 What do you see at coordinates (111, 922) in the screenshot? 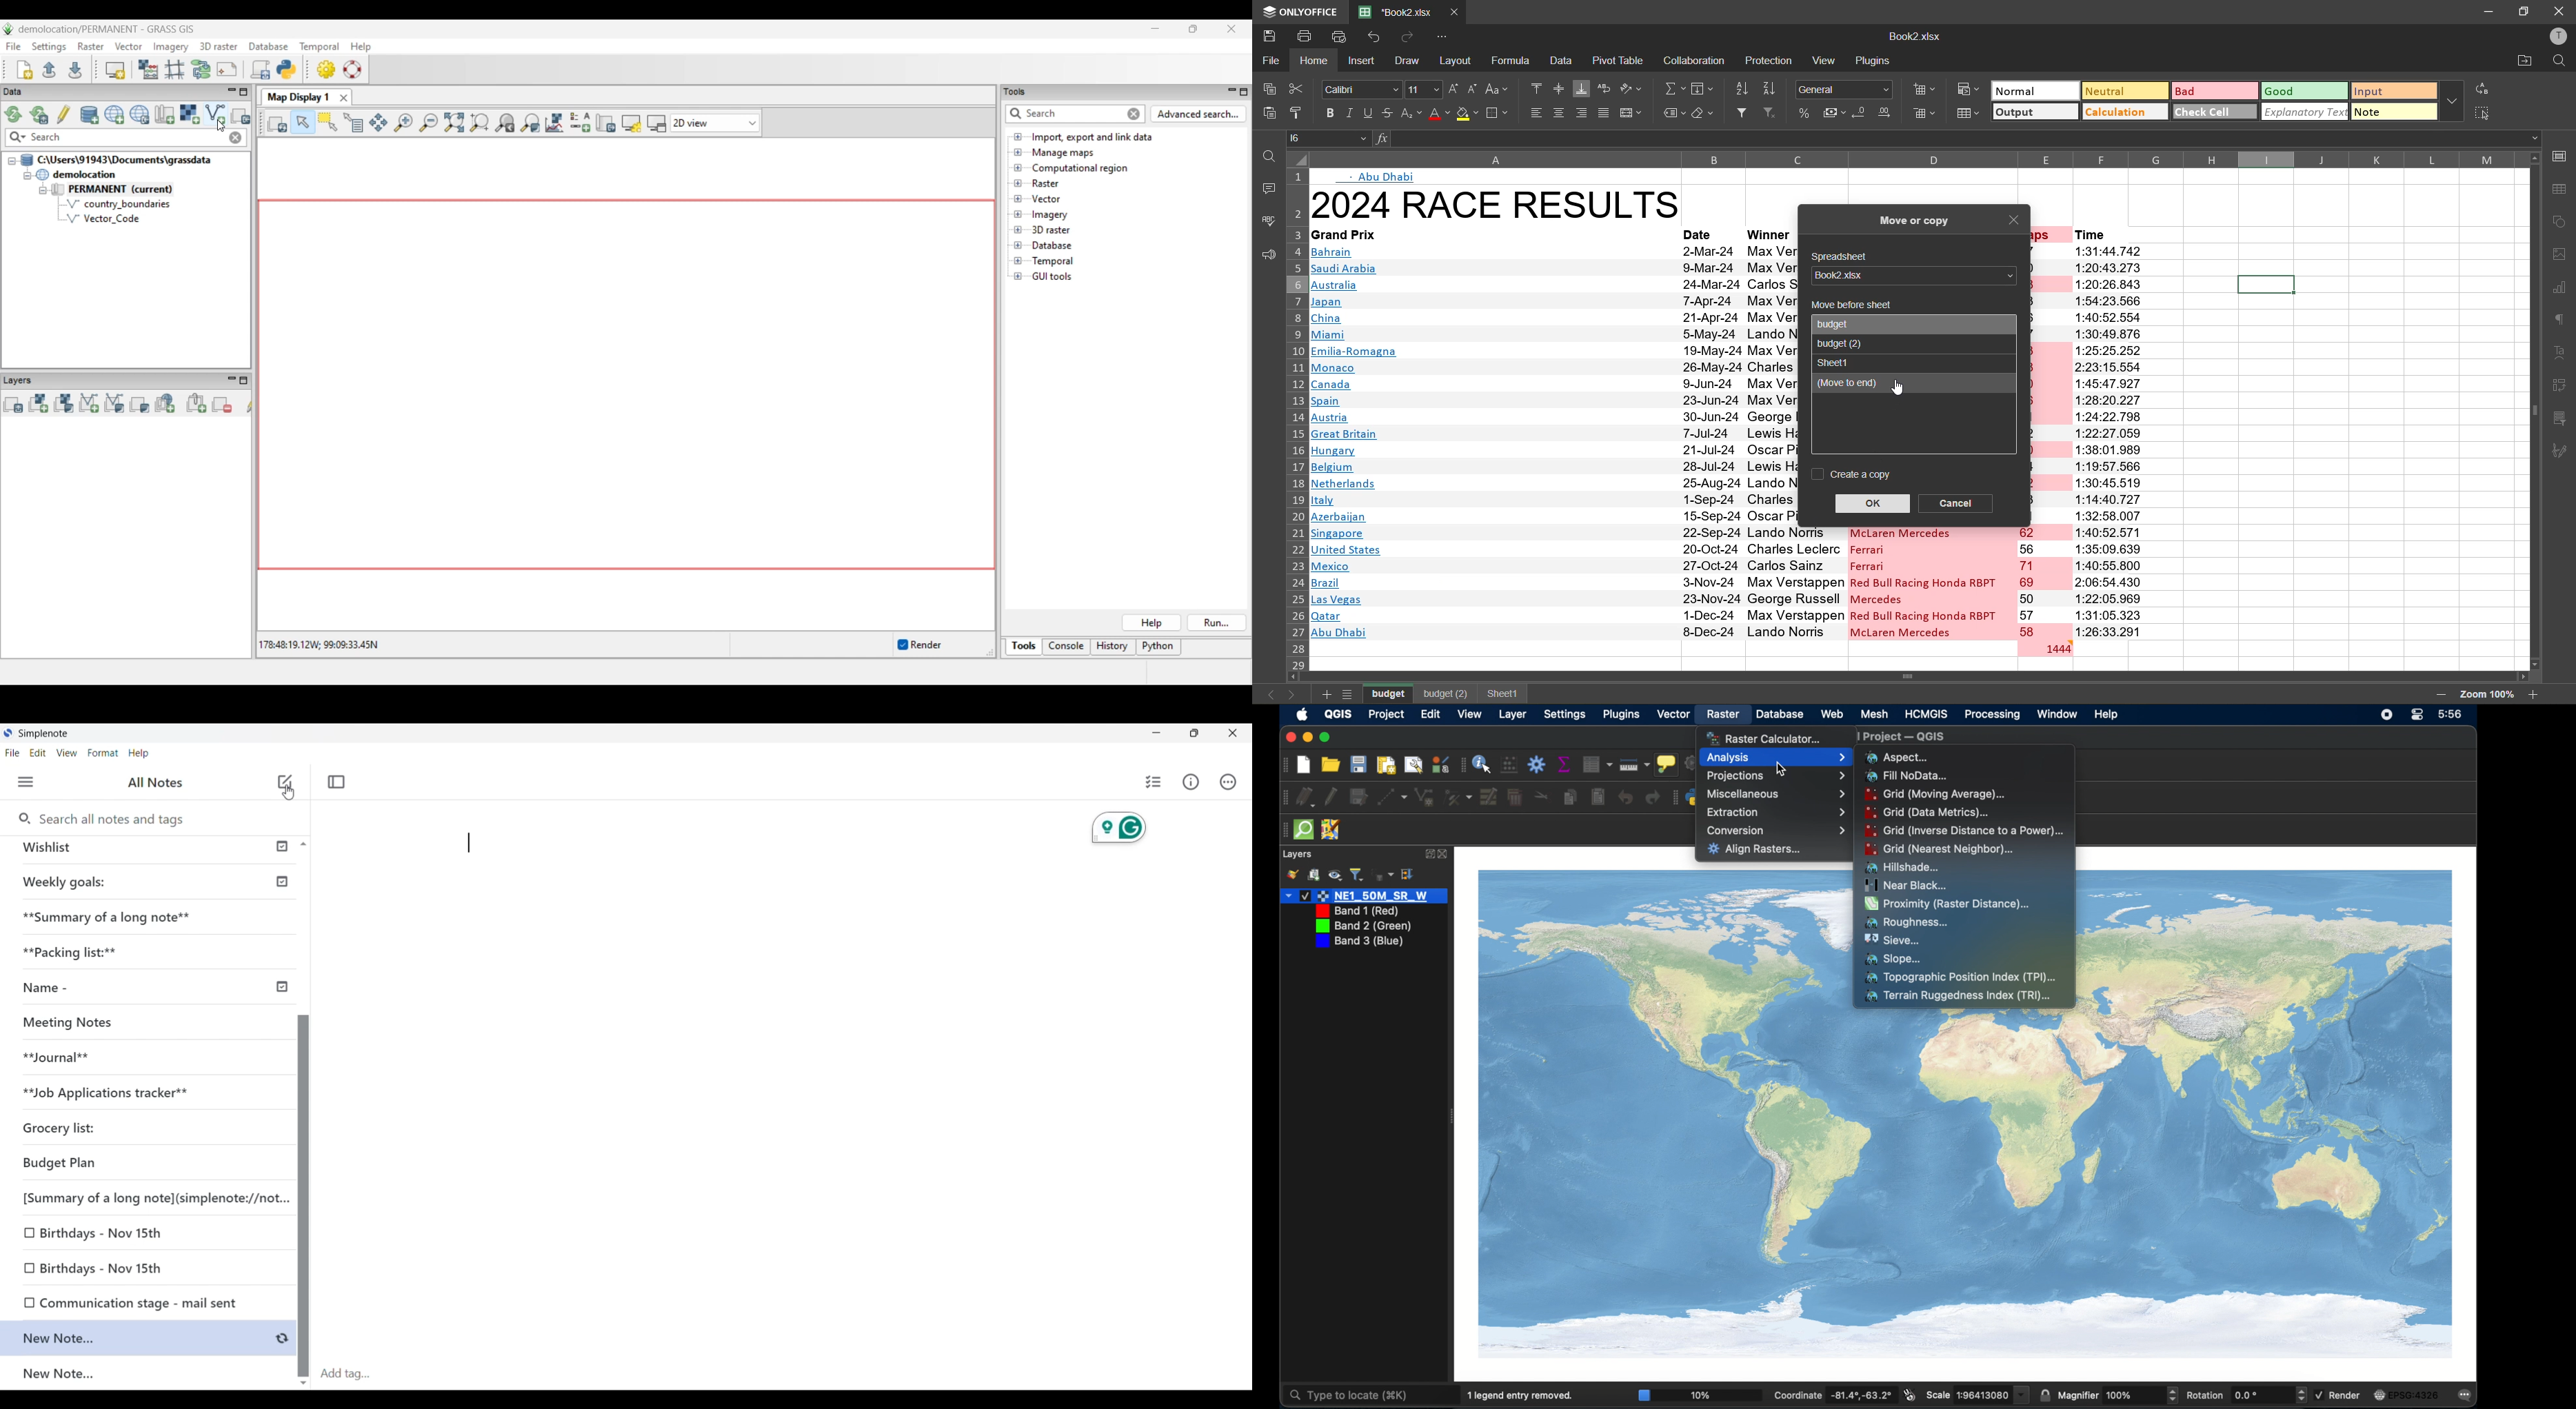
I see `**Summary of a long note**` at bounding box center [111, 922].